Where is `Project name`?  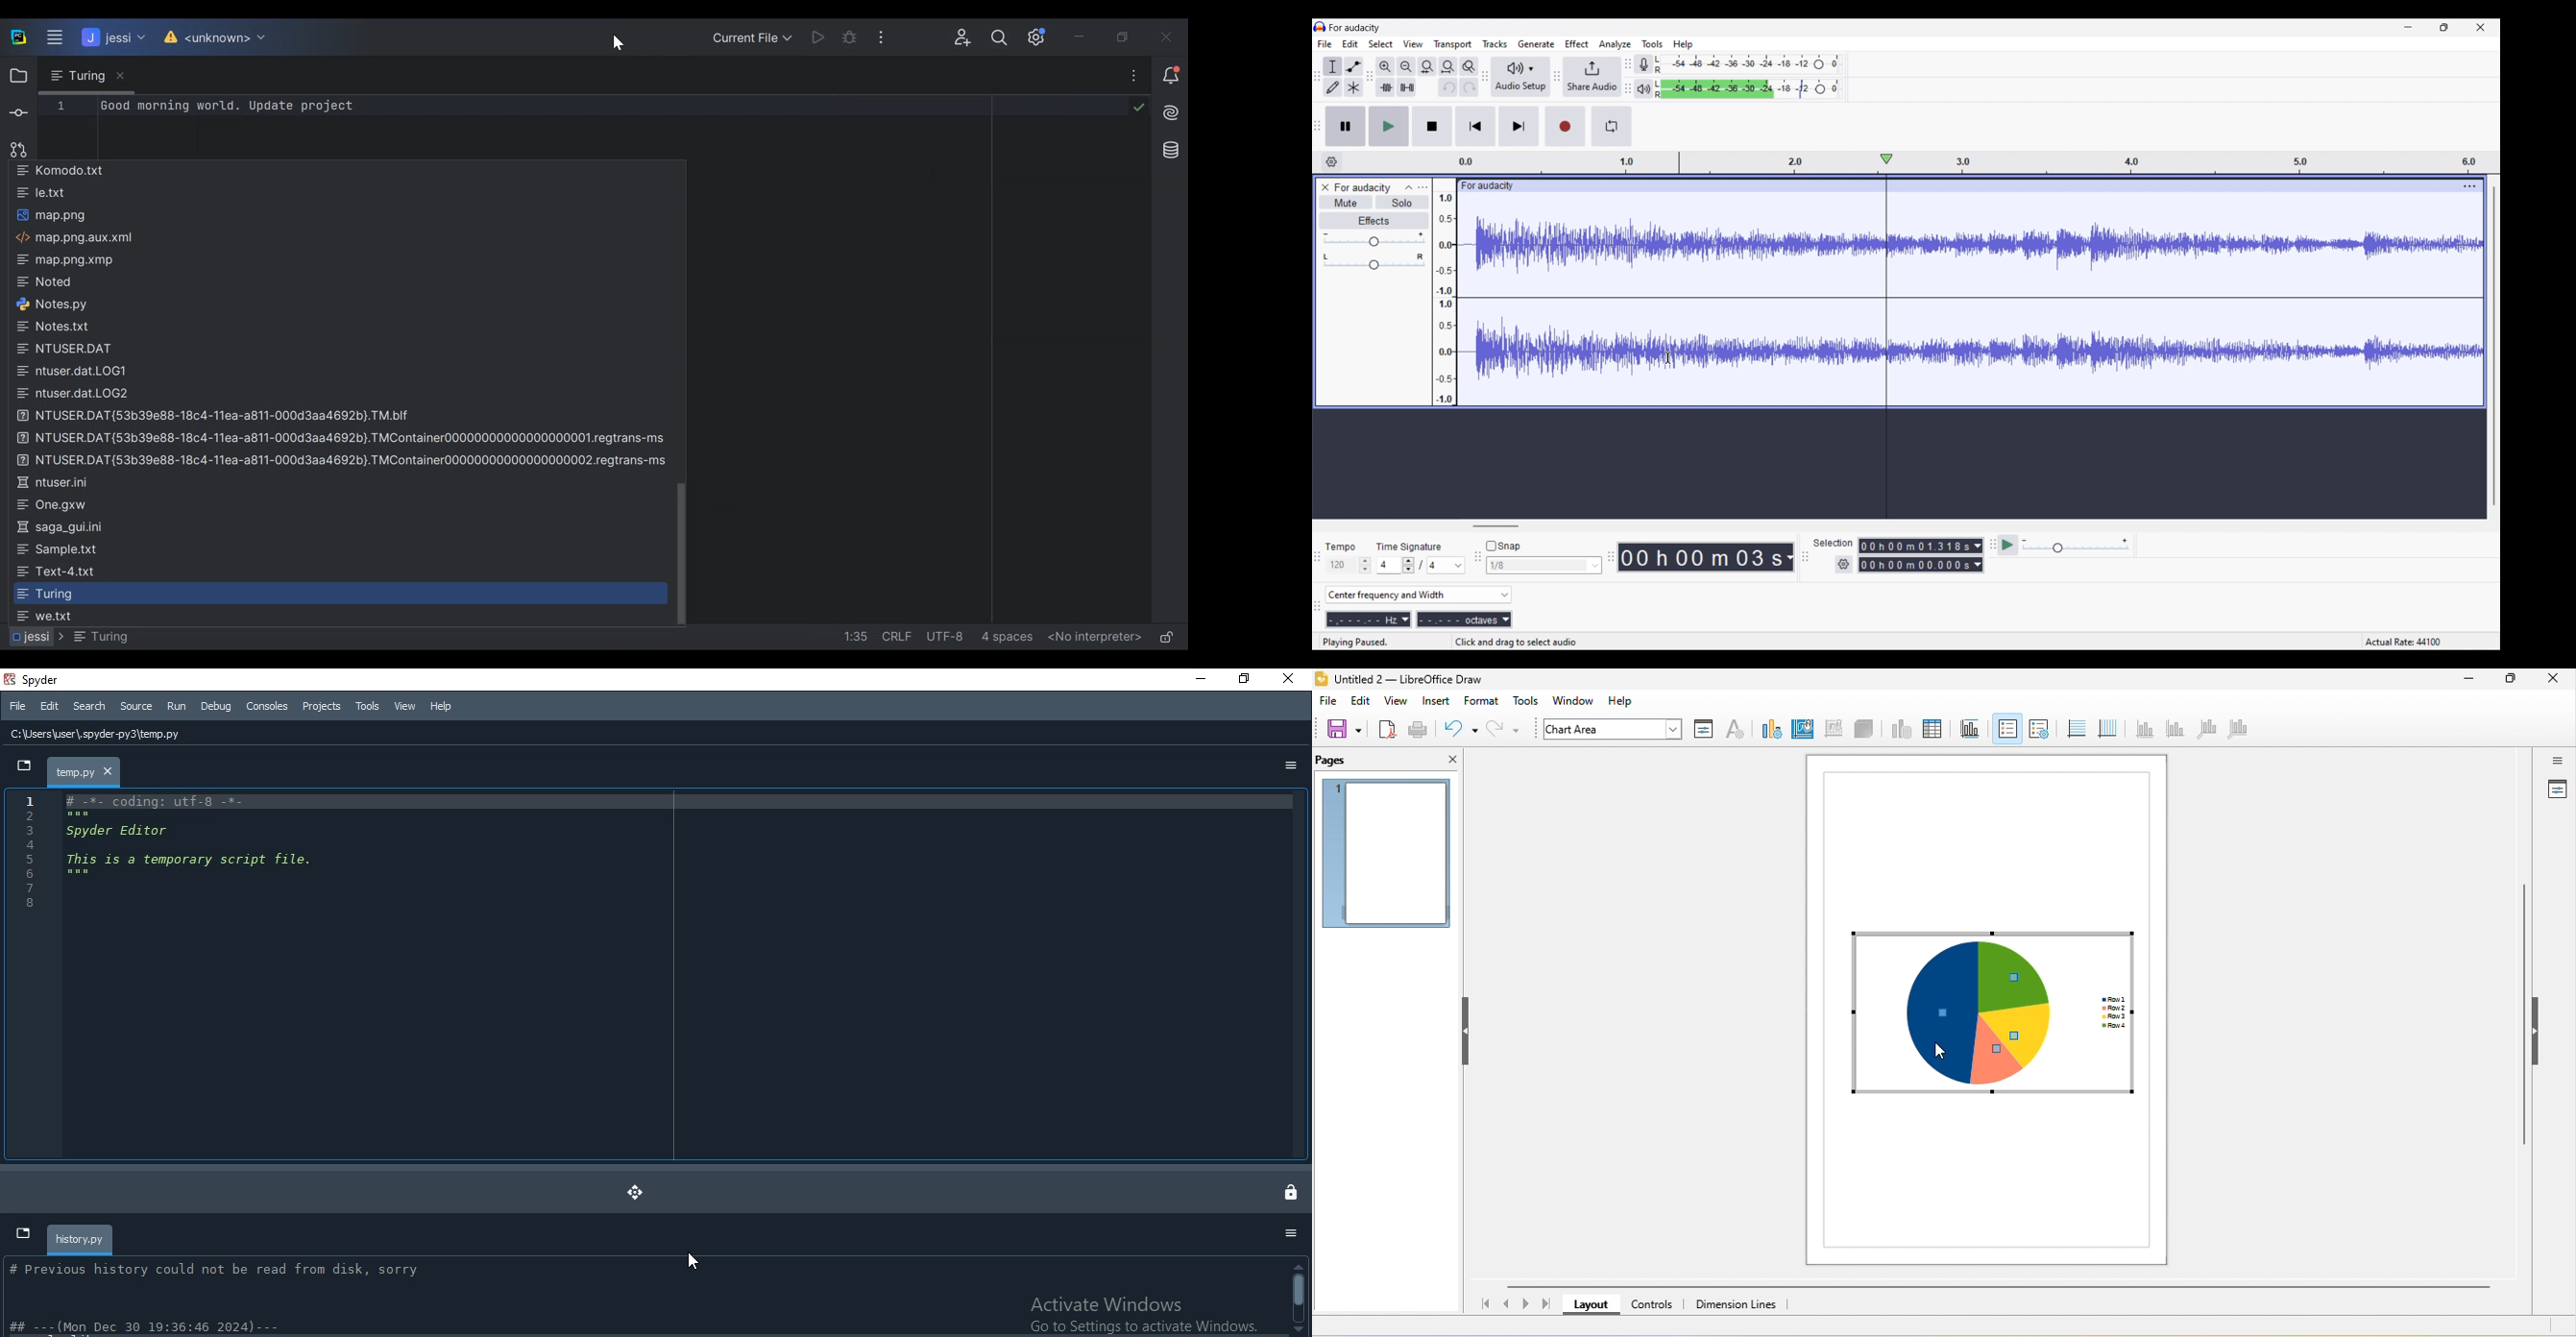
Project name is located at coordinates (1362, 188).